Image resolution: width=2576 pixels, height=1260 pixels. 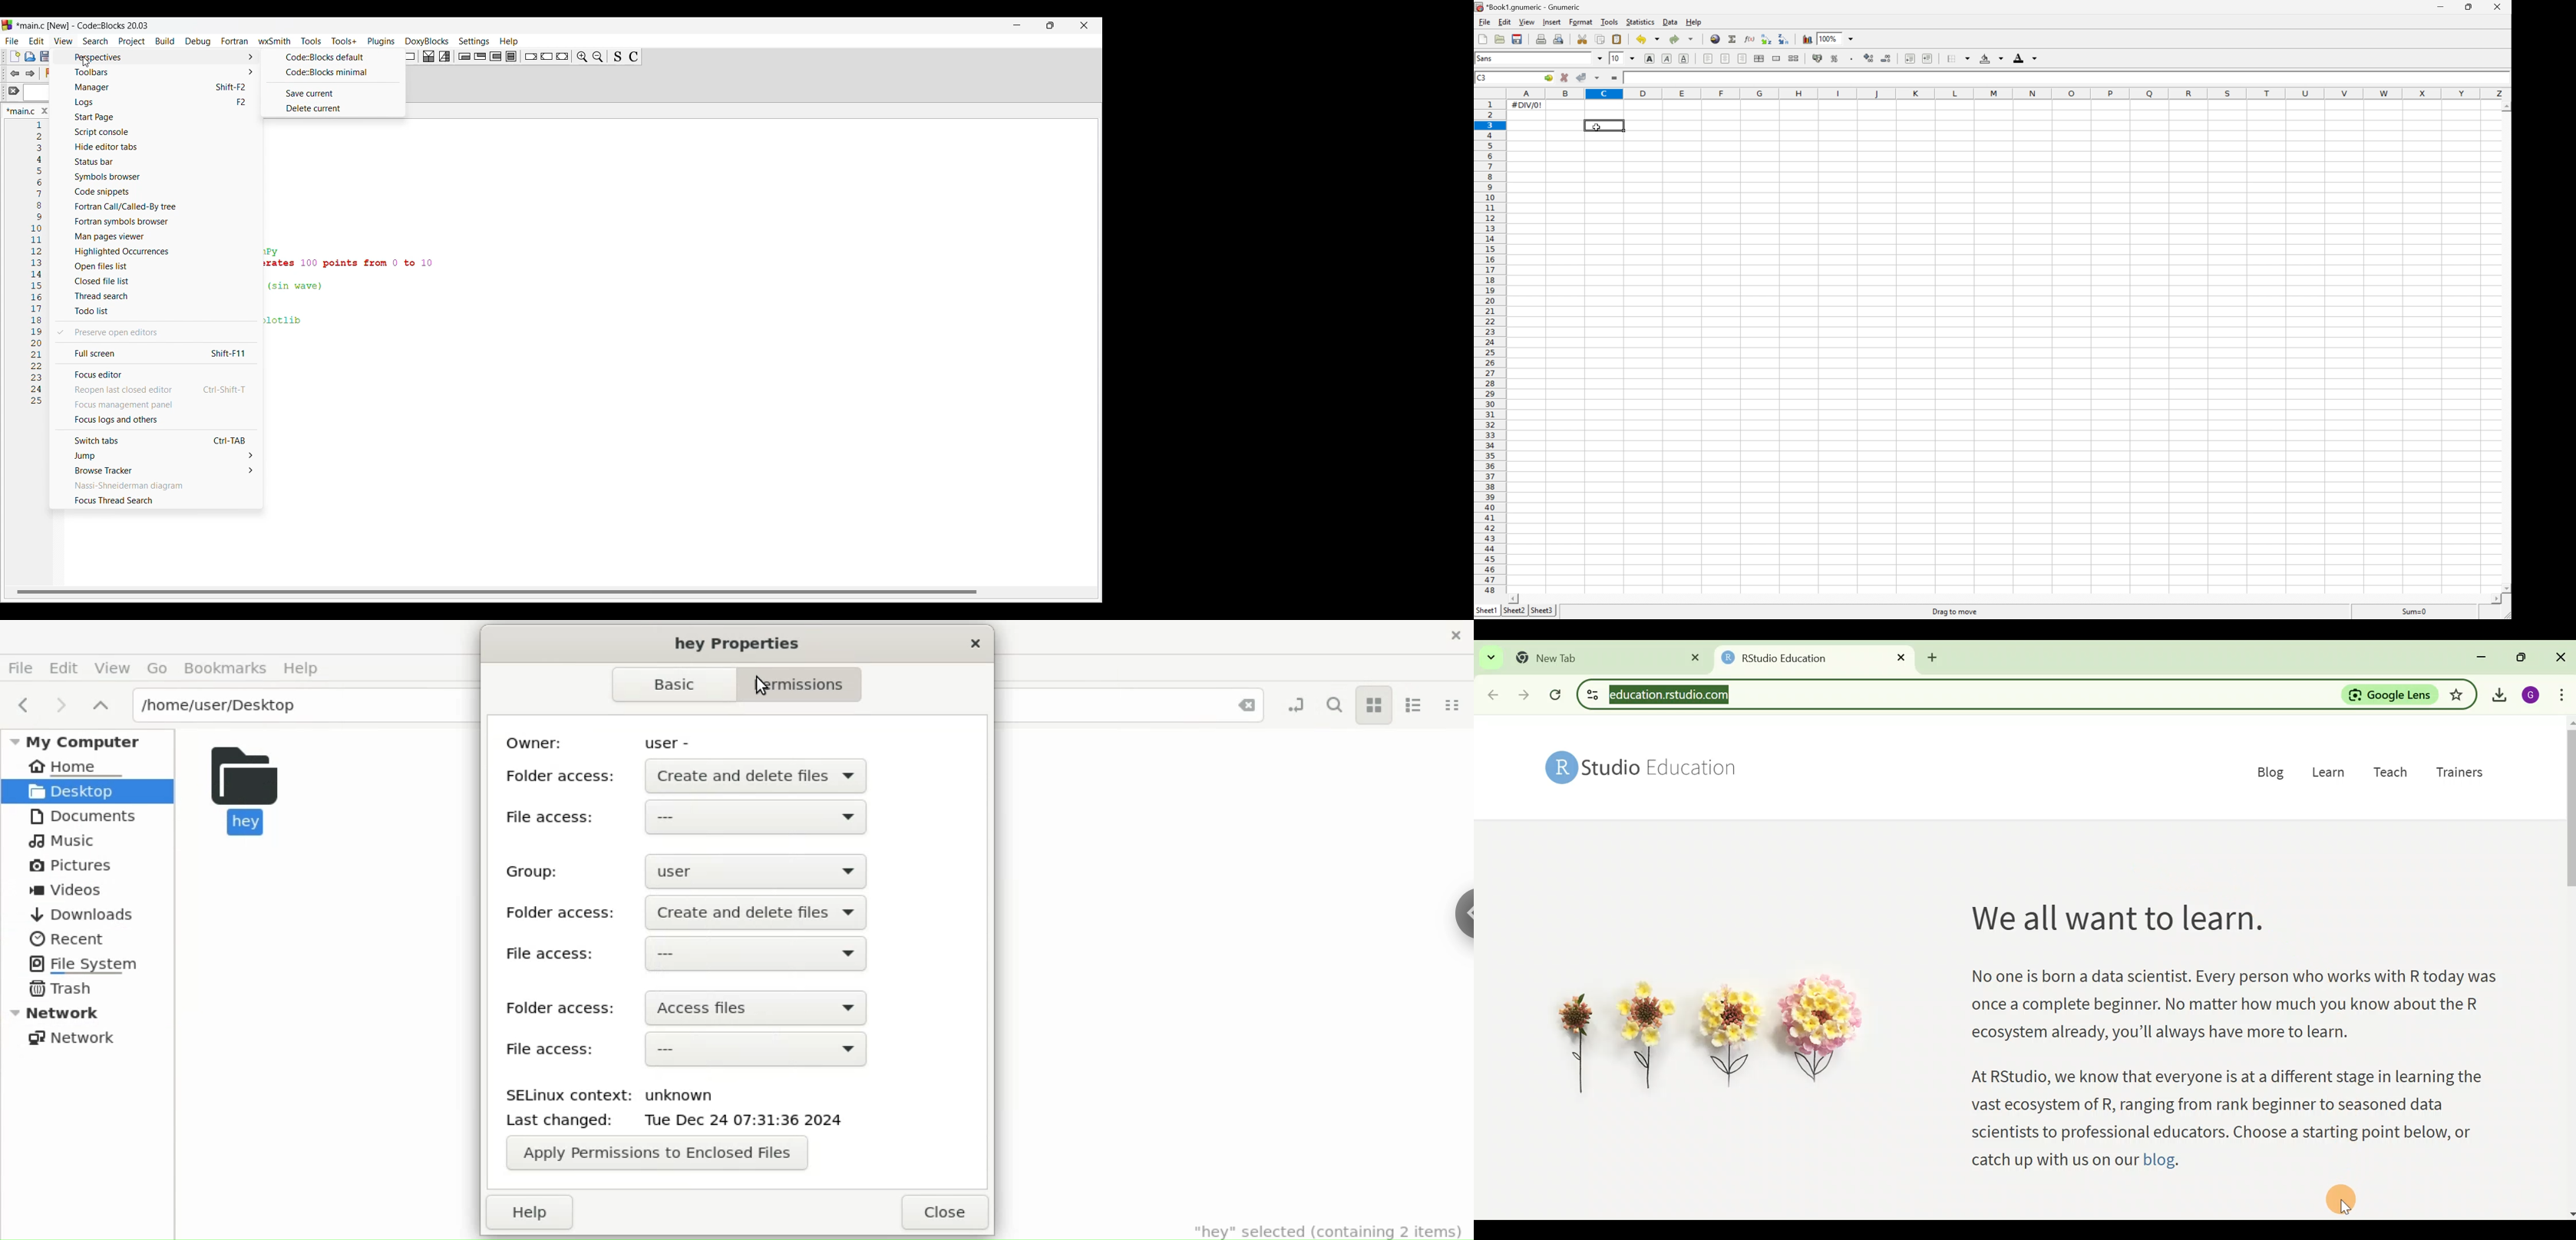 What do you see at coordinates (2498, 695) in the screenshot?
I see `Downloads` at bounding box center [2498, 695].